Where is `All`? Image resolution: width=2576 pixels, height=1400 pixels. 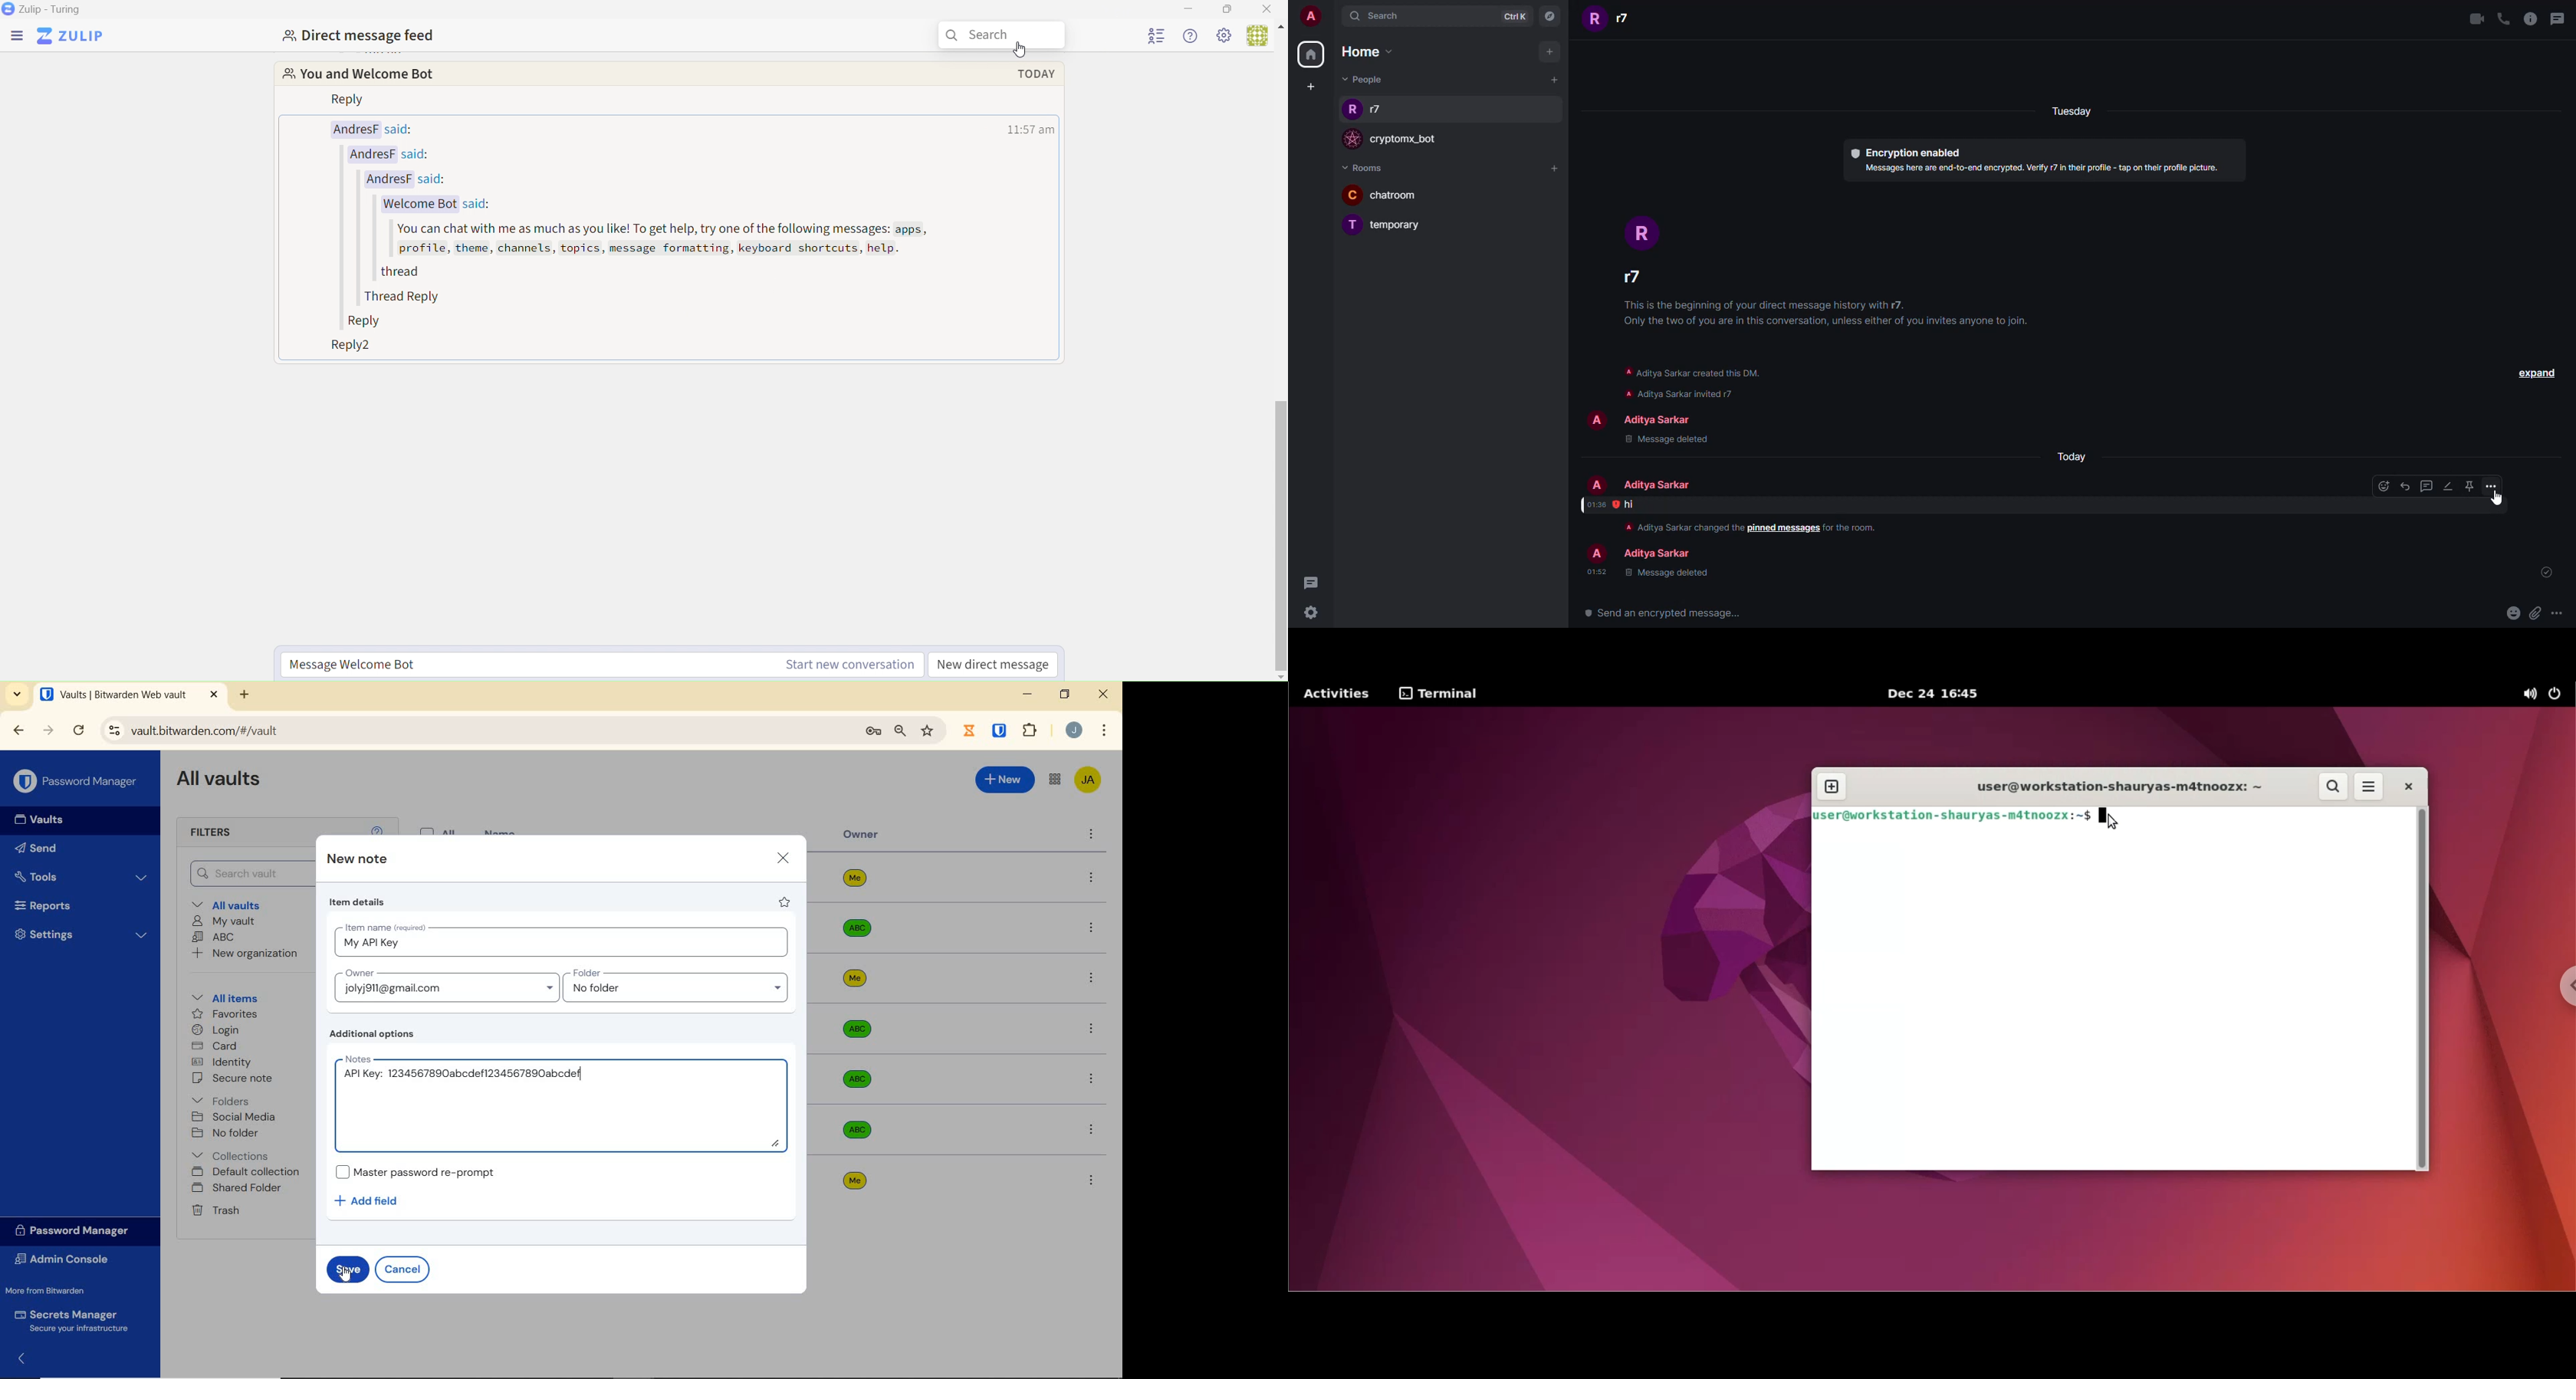
All is located at coordinates (440, 829).